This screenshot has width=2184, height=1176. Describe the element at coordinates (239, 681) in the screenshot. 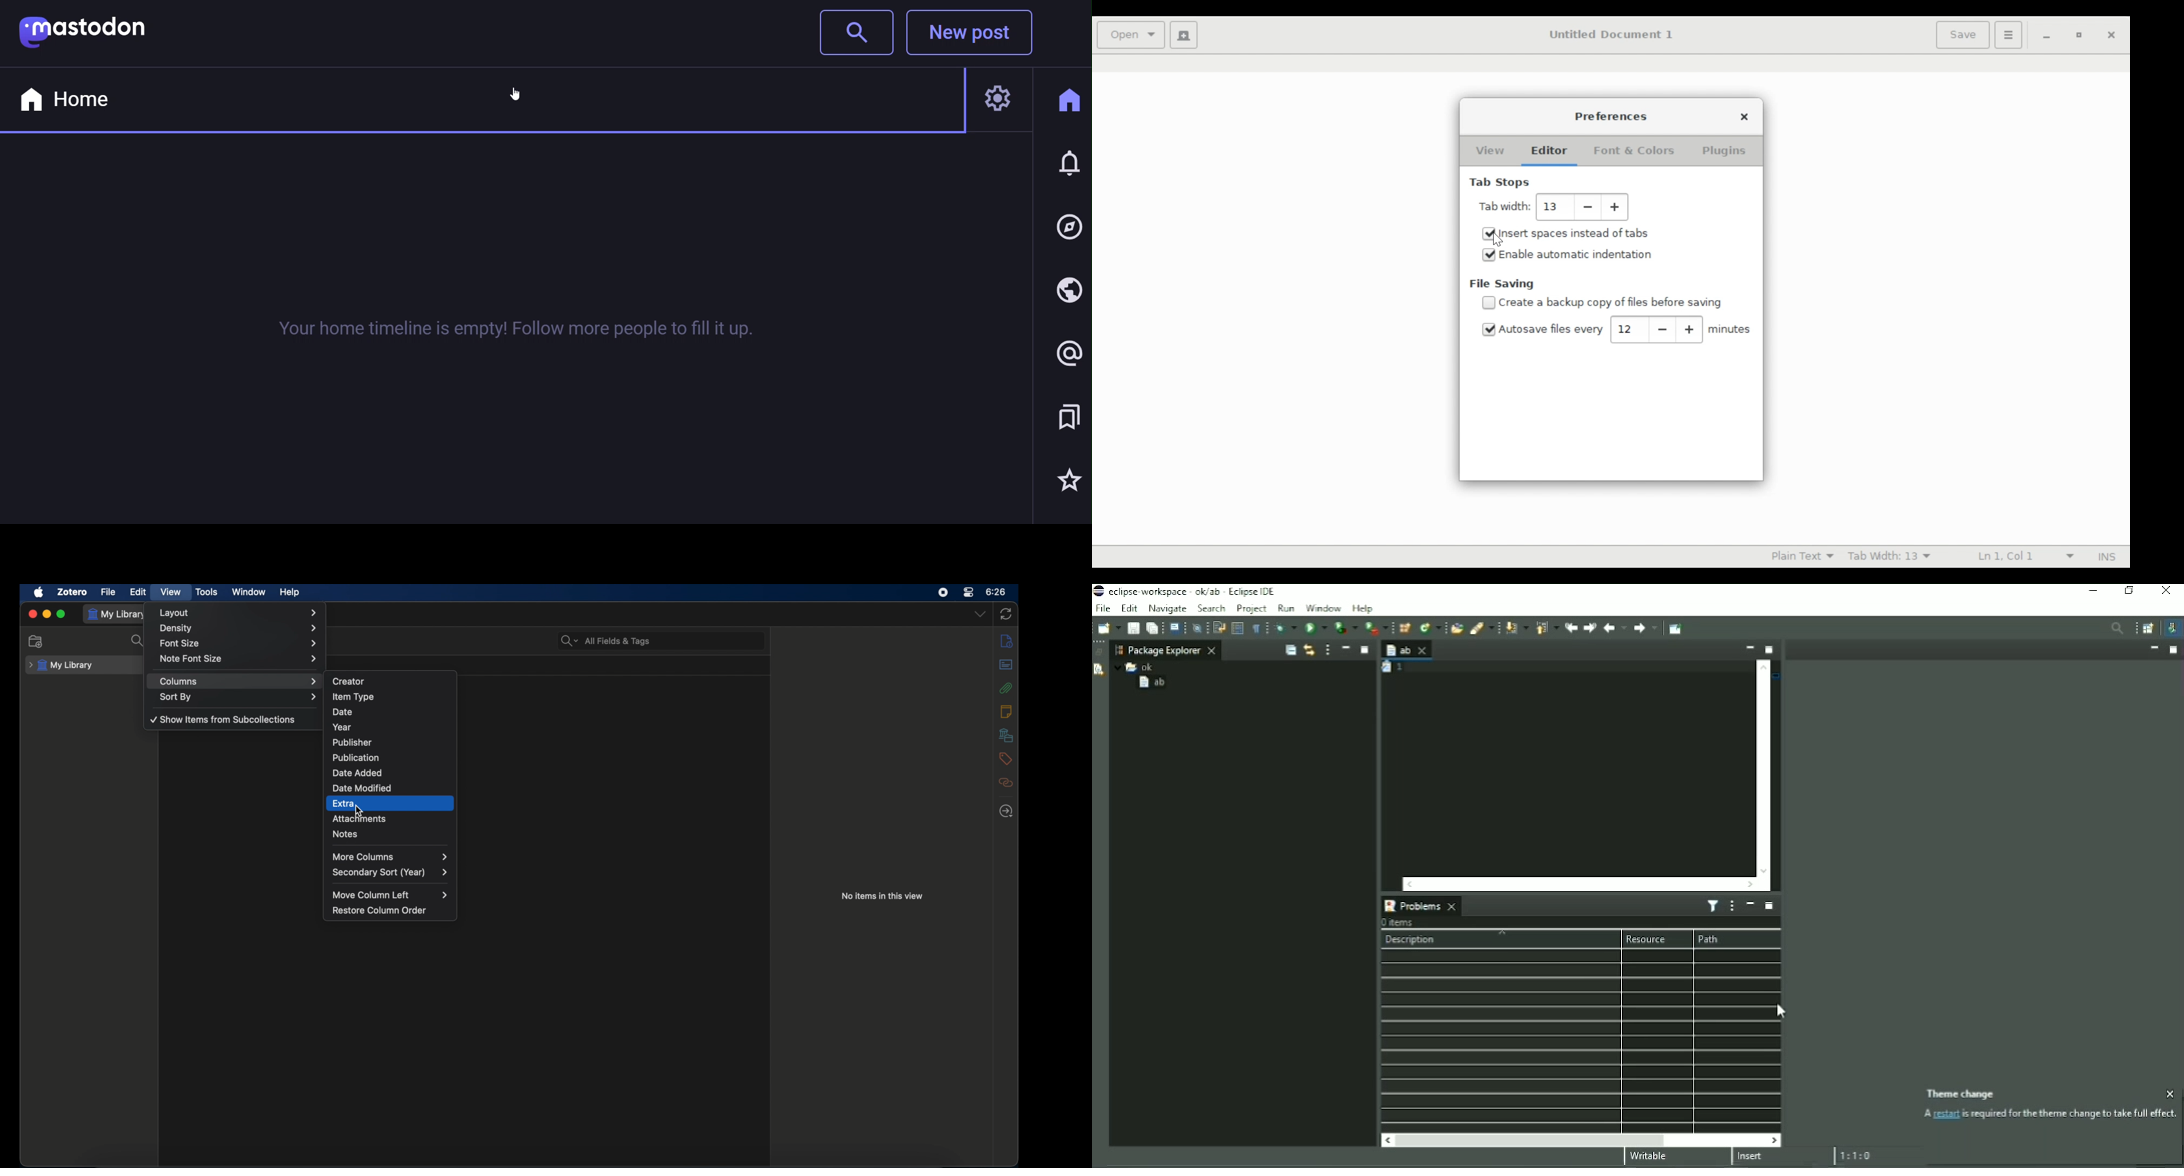

I see `columns` at that location.